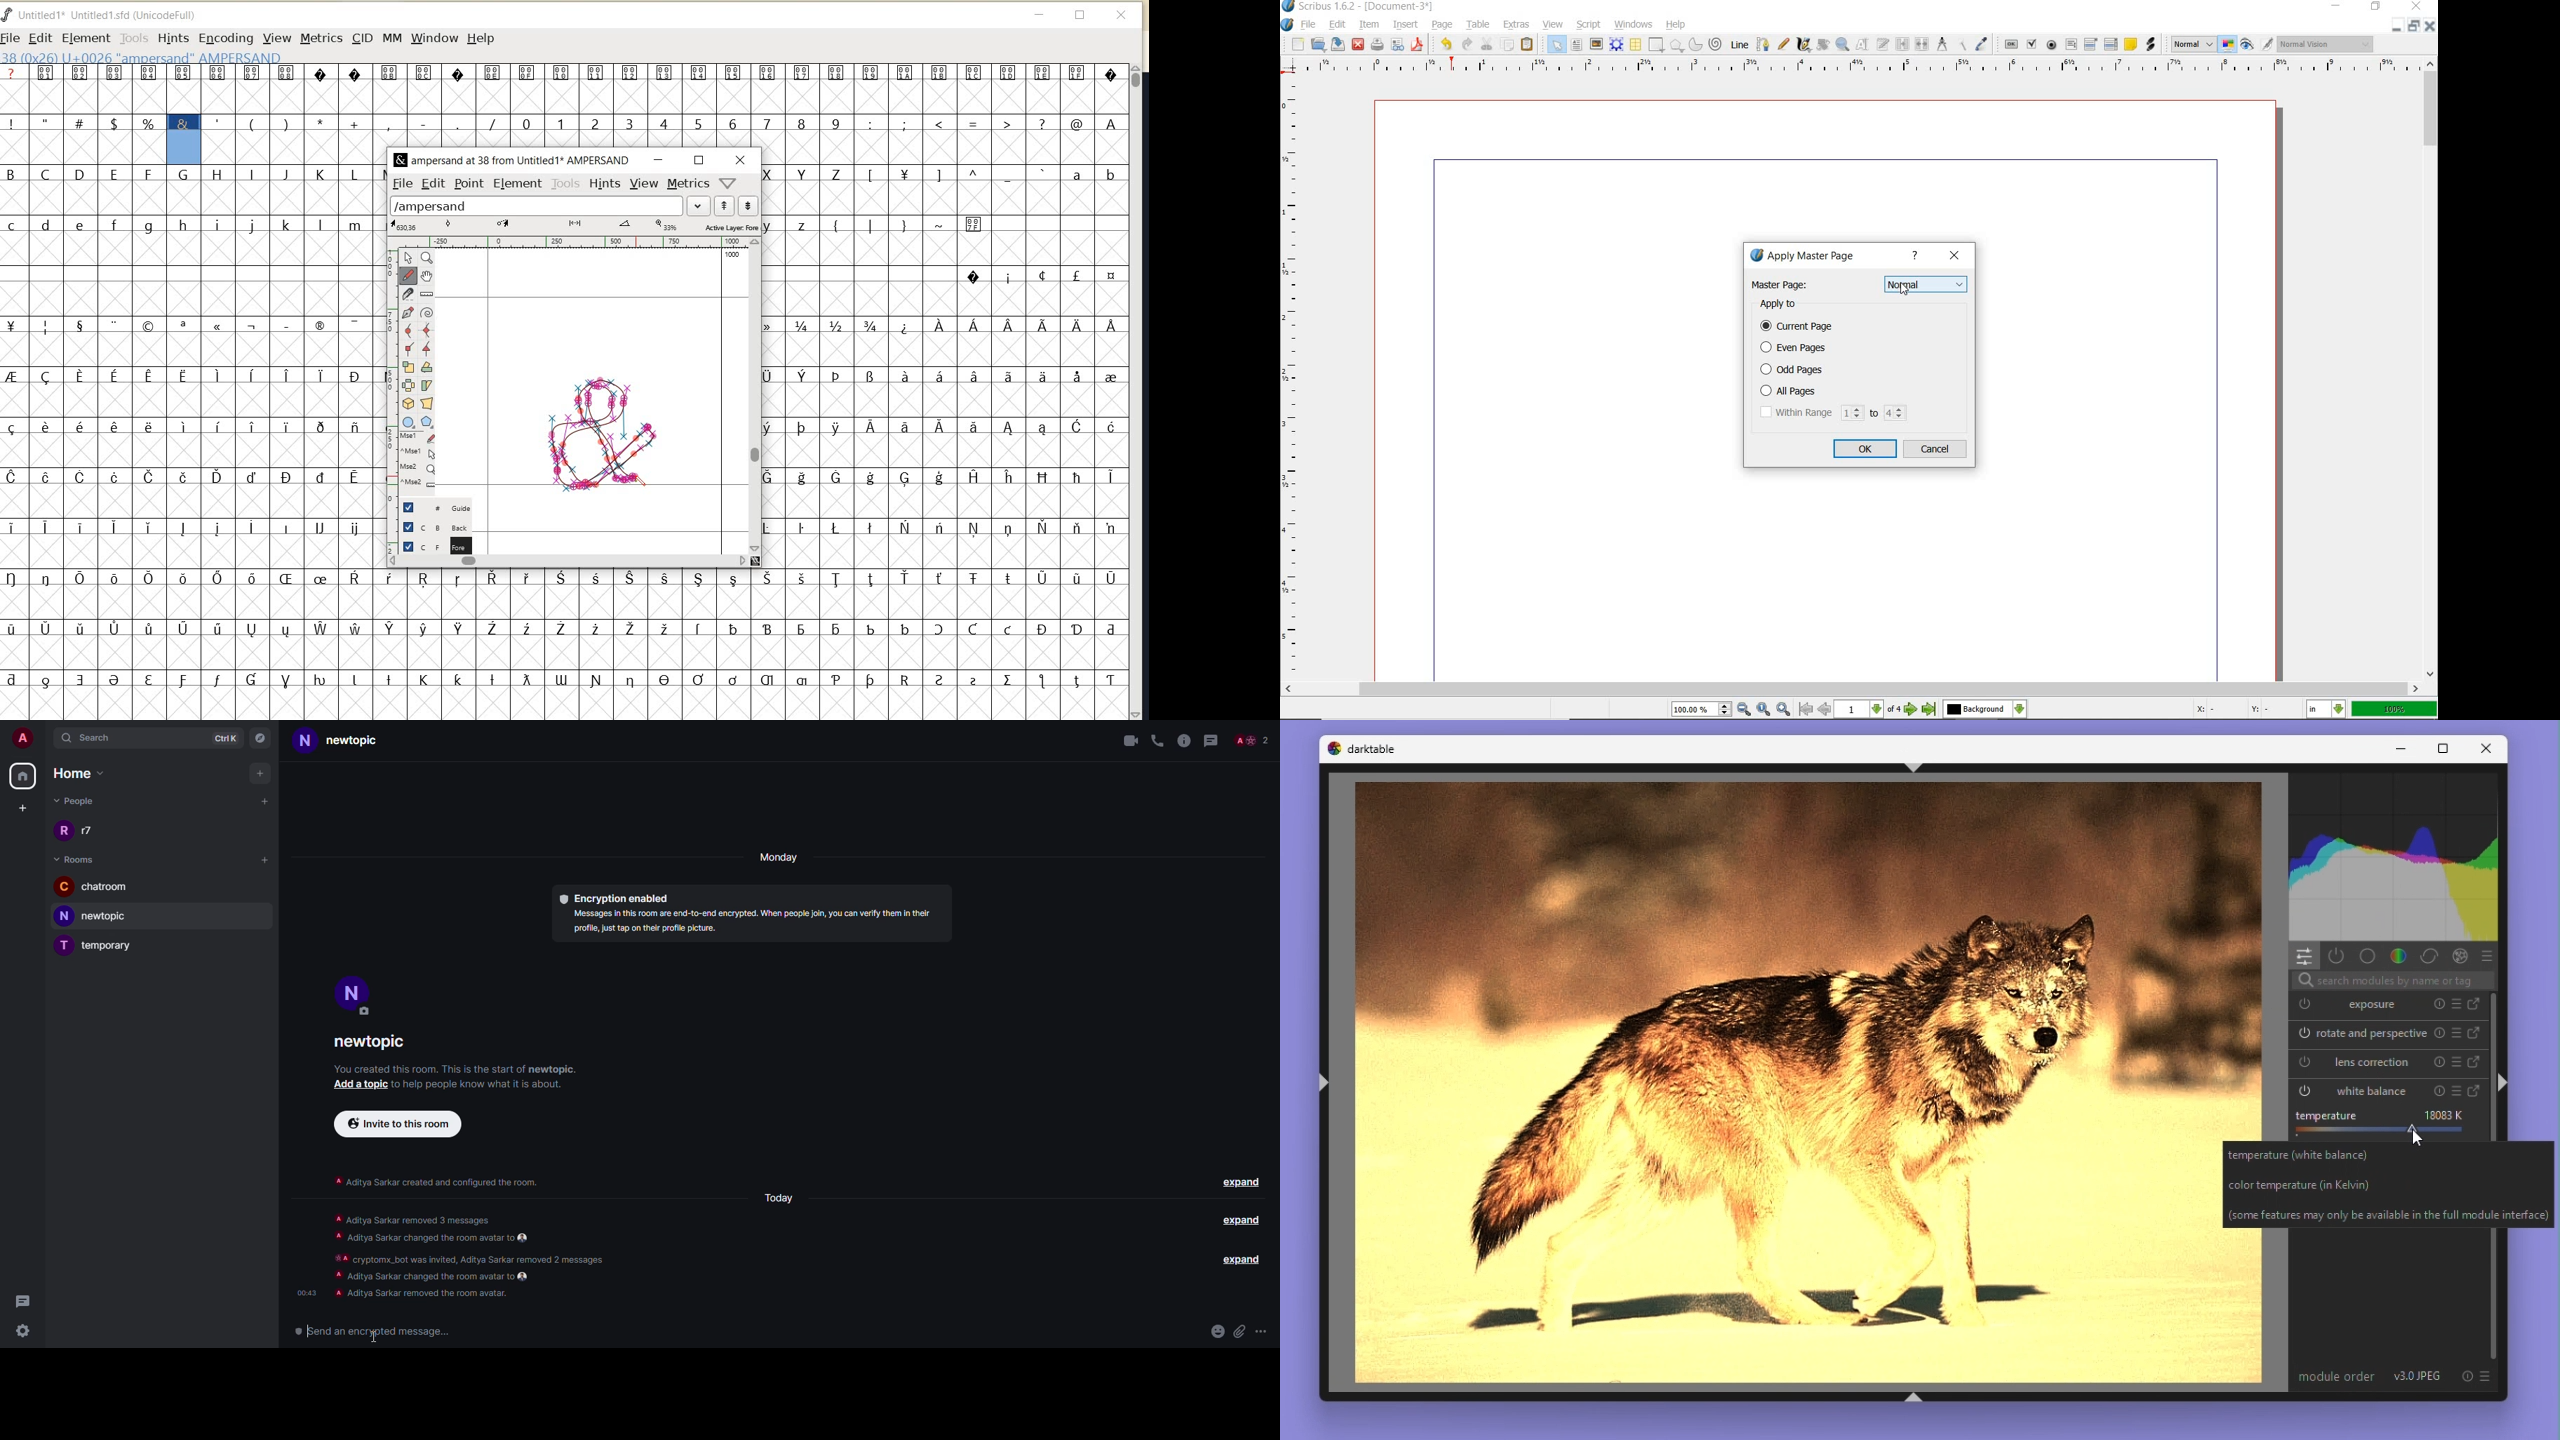 This screenshot has width=2576, height=1456. Describe the element at coordinates (2248, 710) in the screenshot. I see `Cursor Coordinates` at that location.